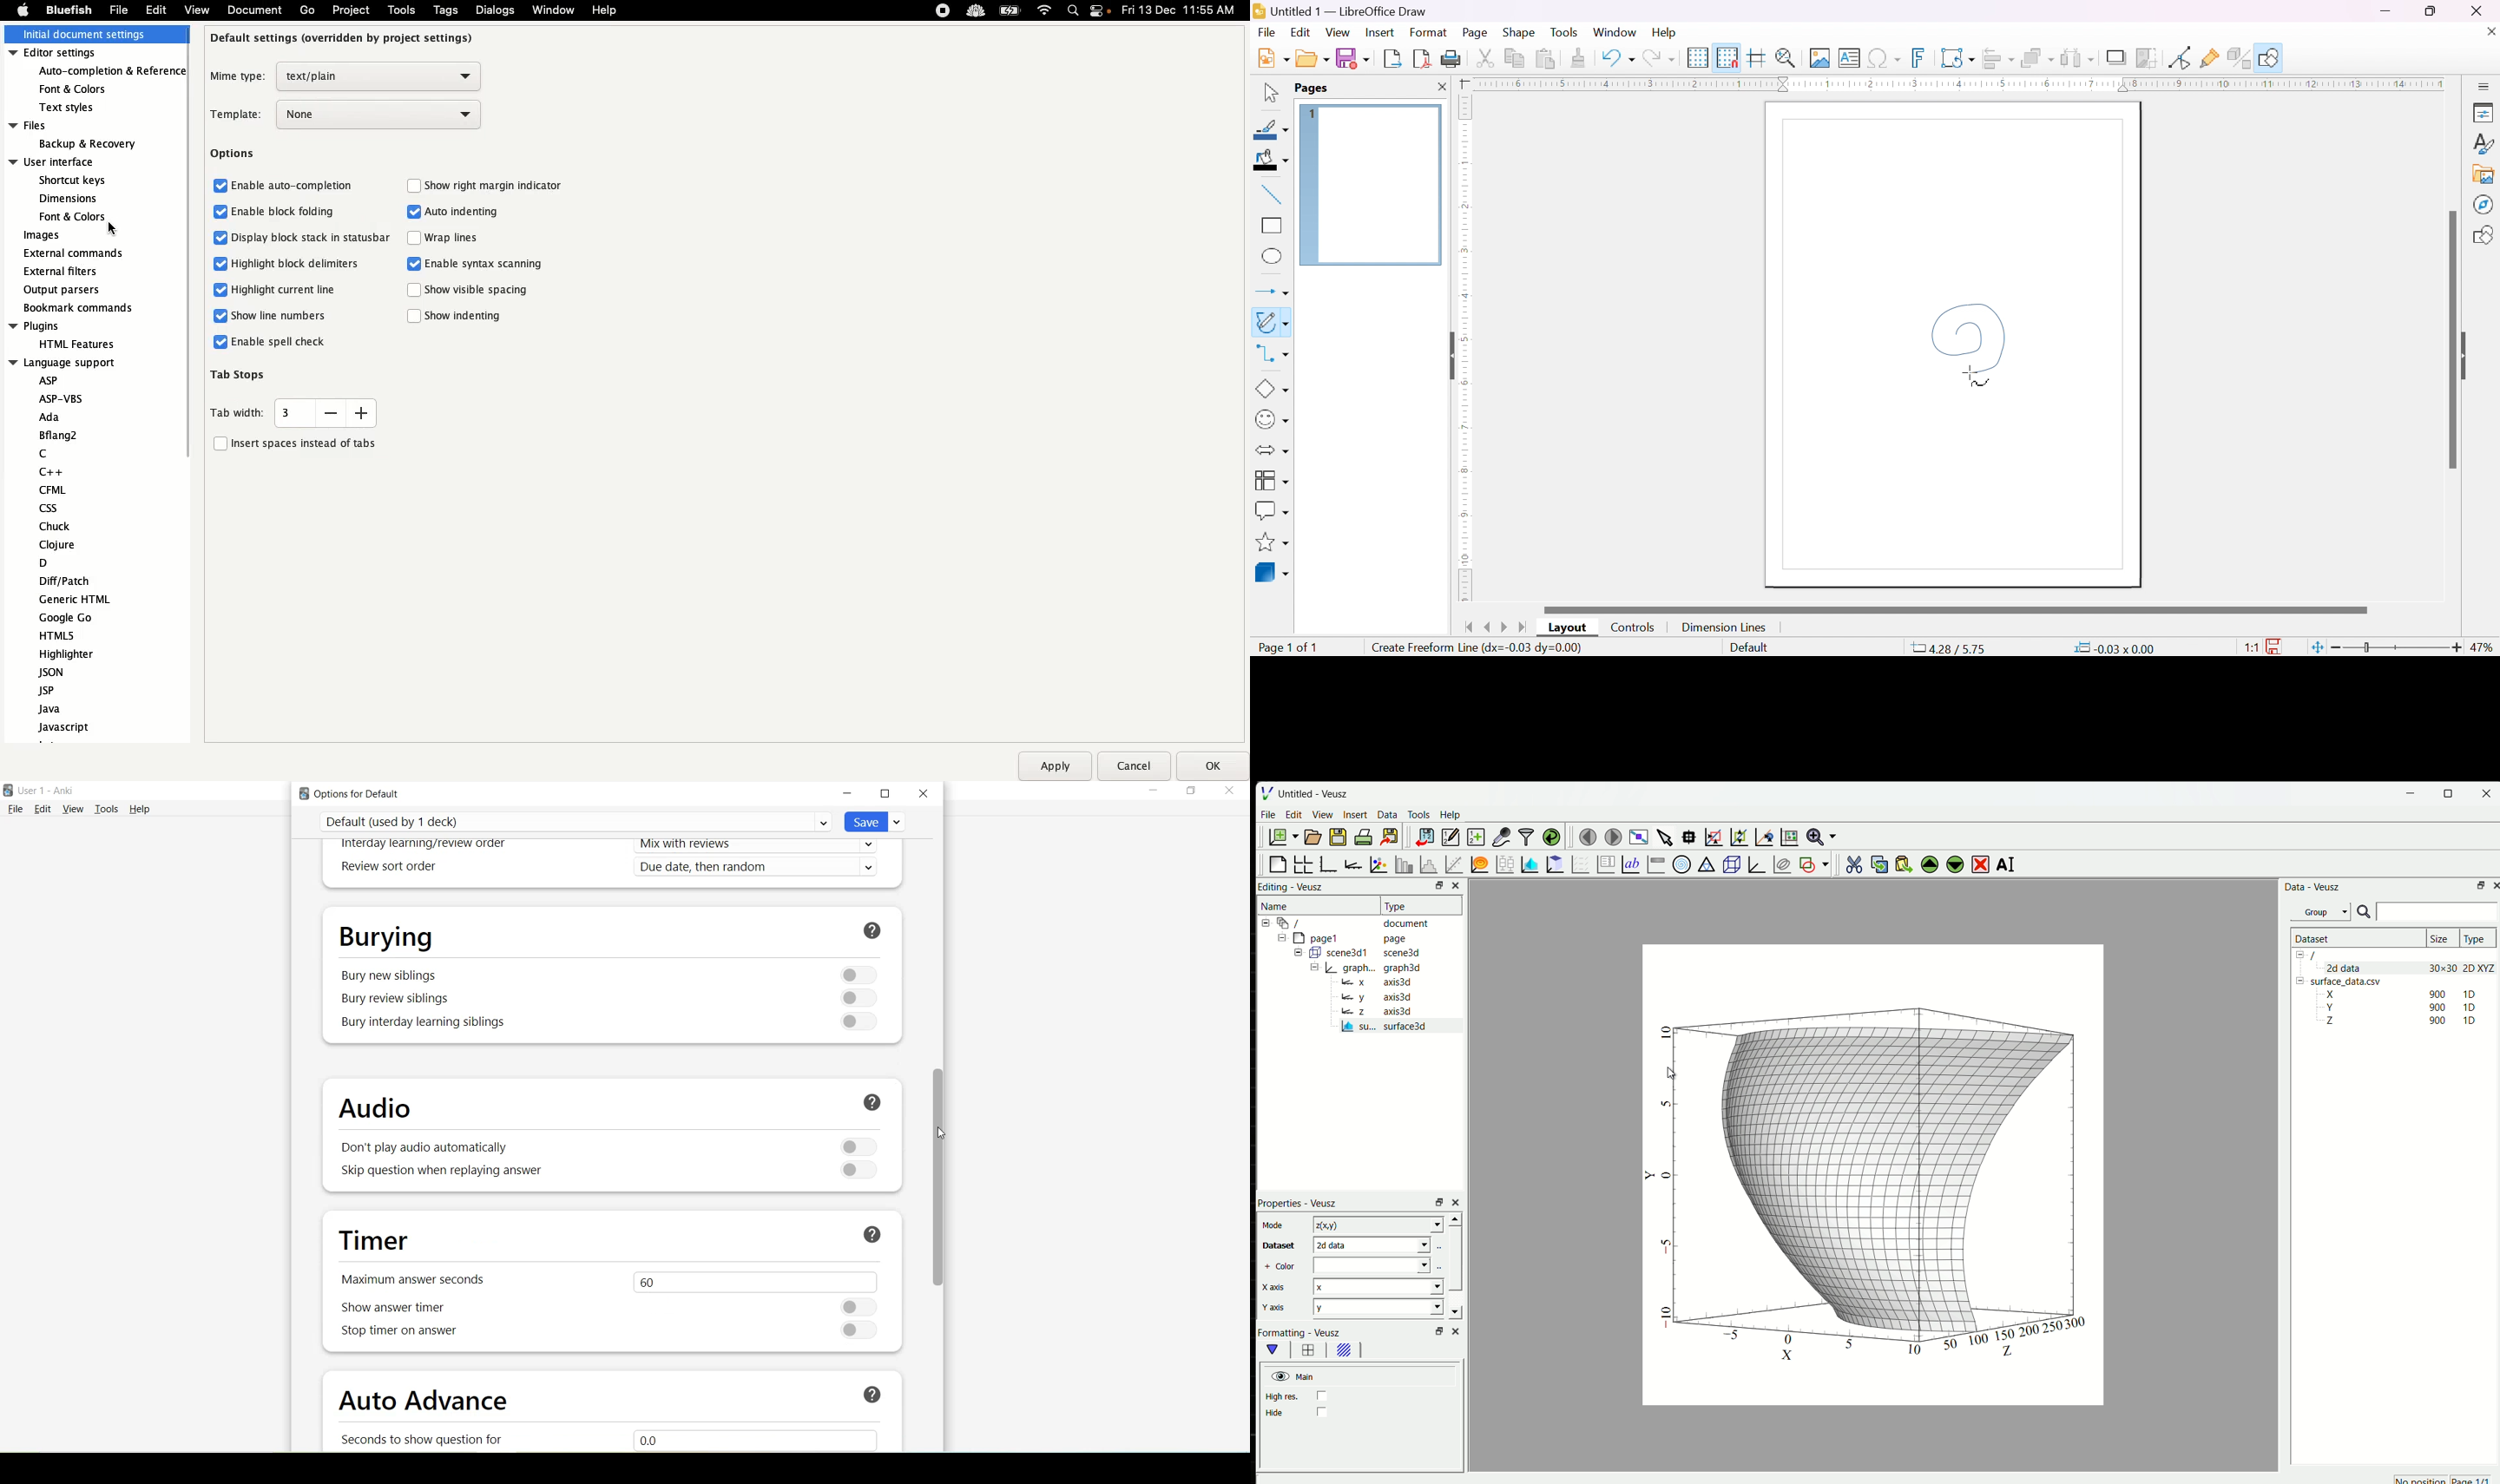 The width and height of the screenshot is (2520, 1484). Describe the element at coordinates (855, 998) in the screenshot. I see `Toggle` at that location.